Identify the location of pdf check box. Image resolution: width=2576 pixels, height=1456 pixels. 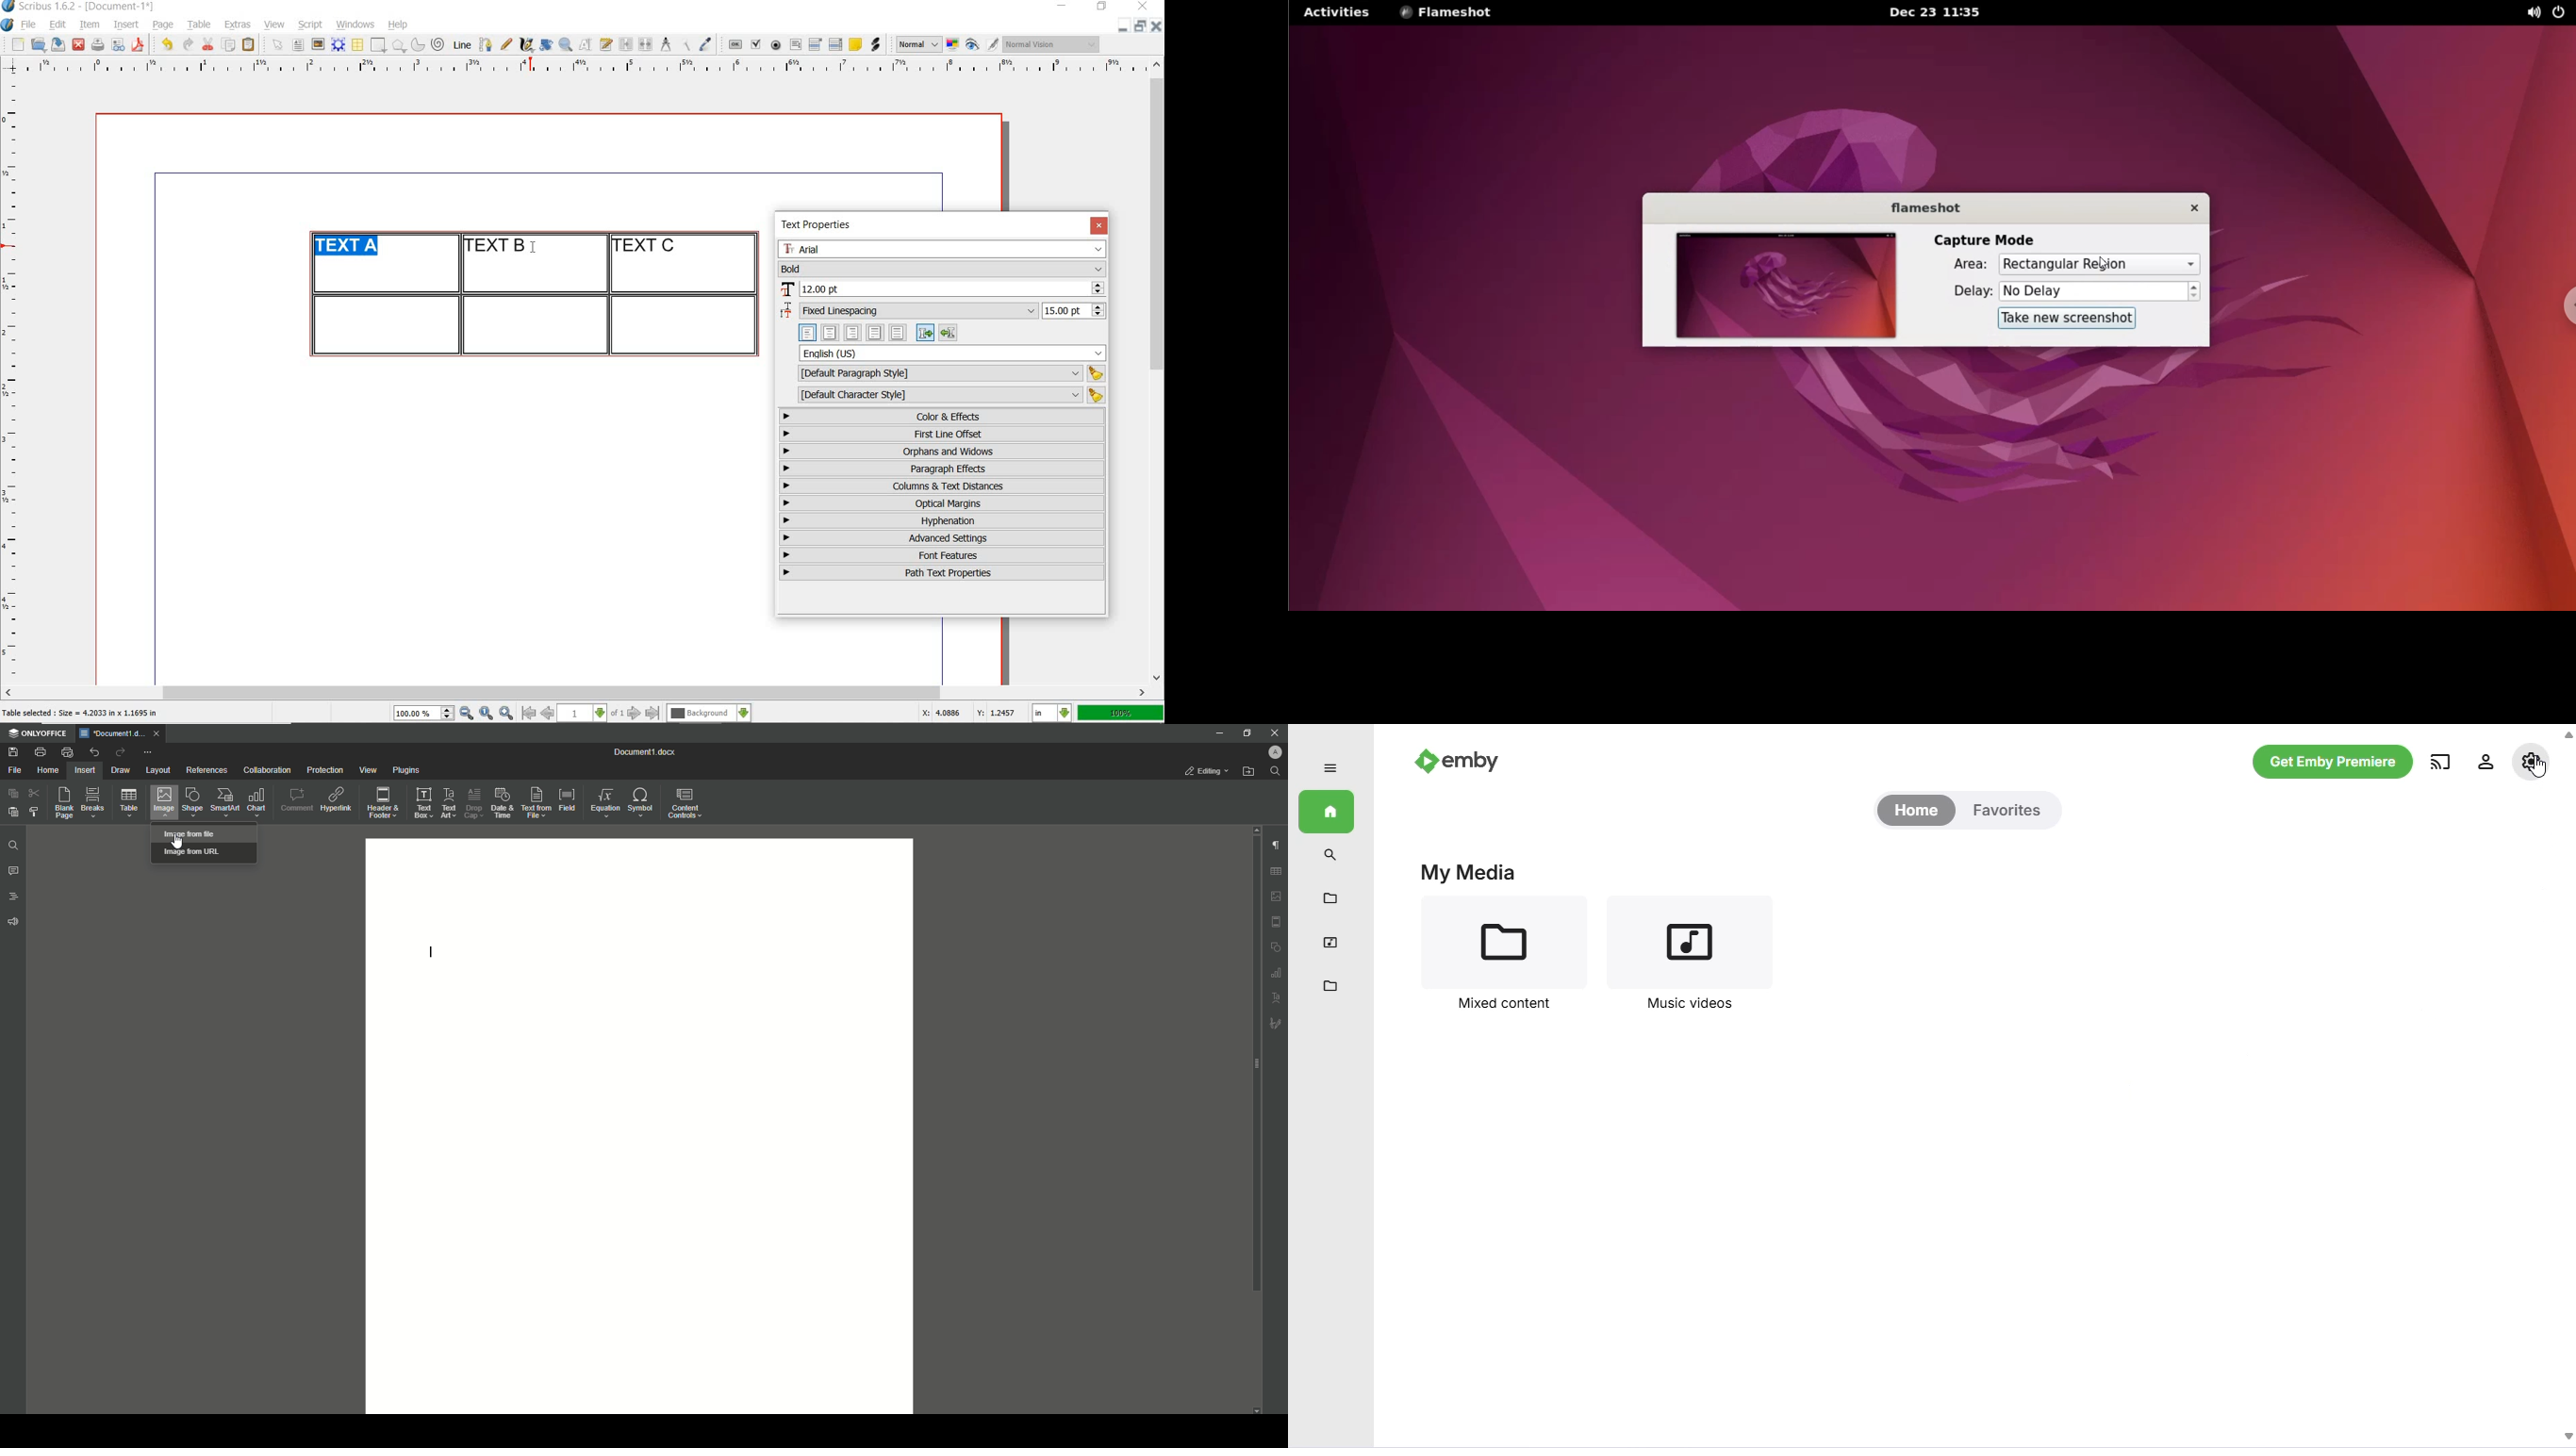
(755, 45).